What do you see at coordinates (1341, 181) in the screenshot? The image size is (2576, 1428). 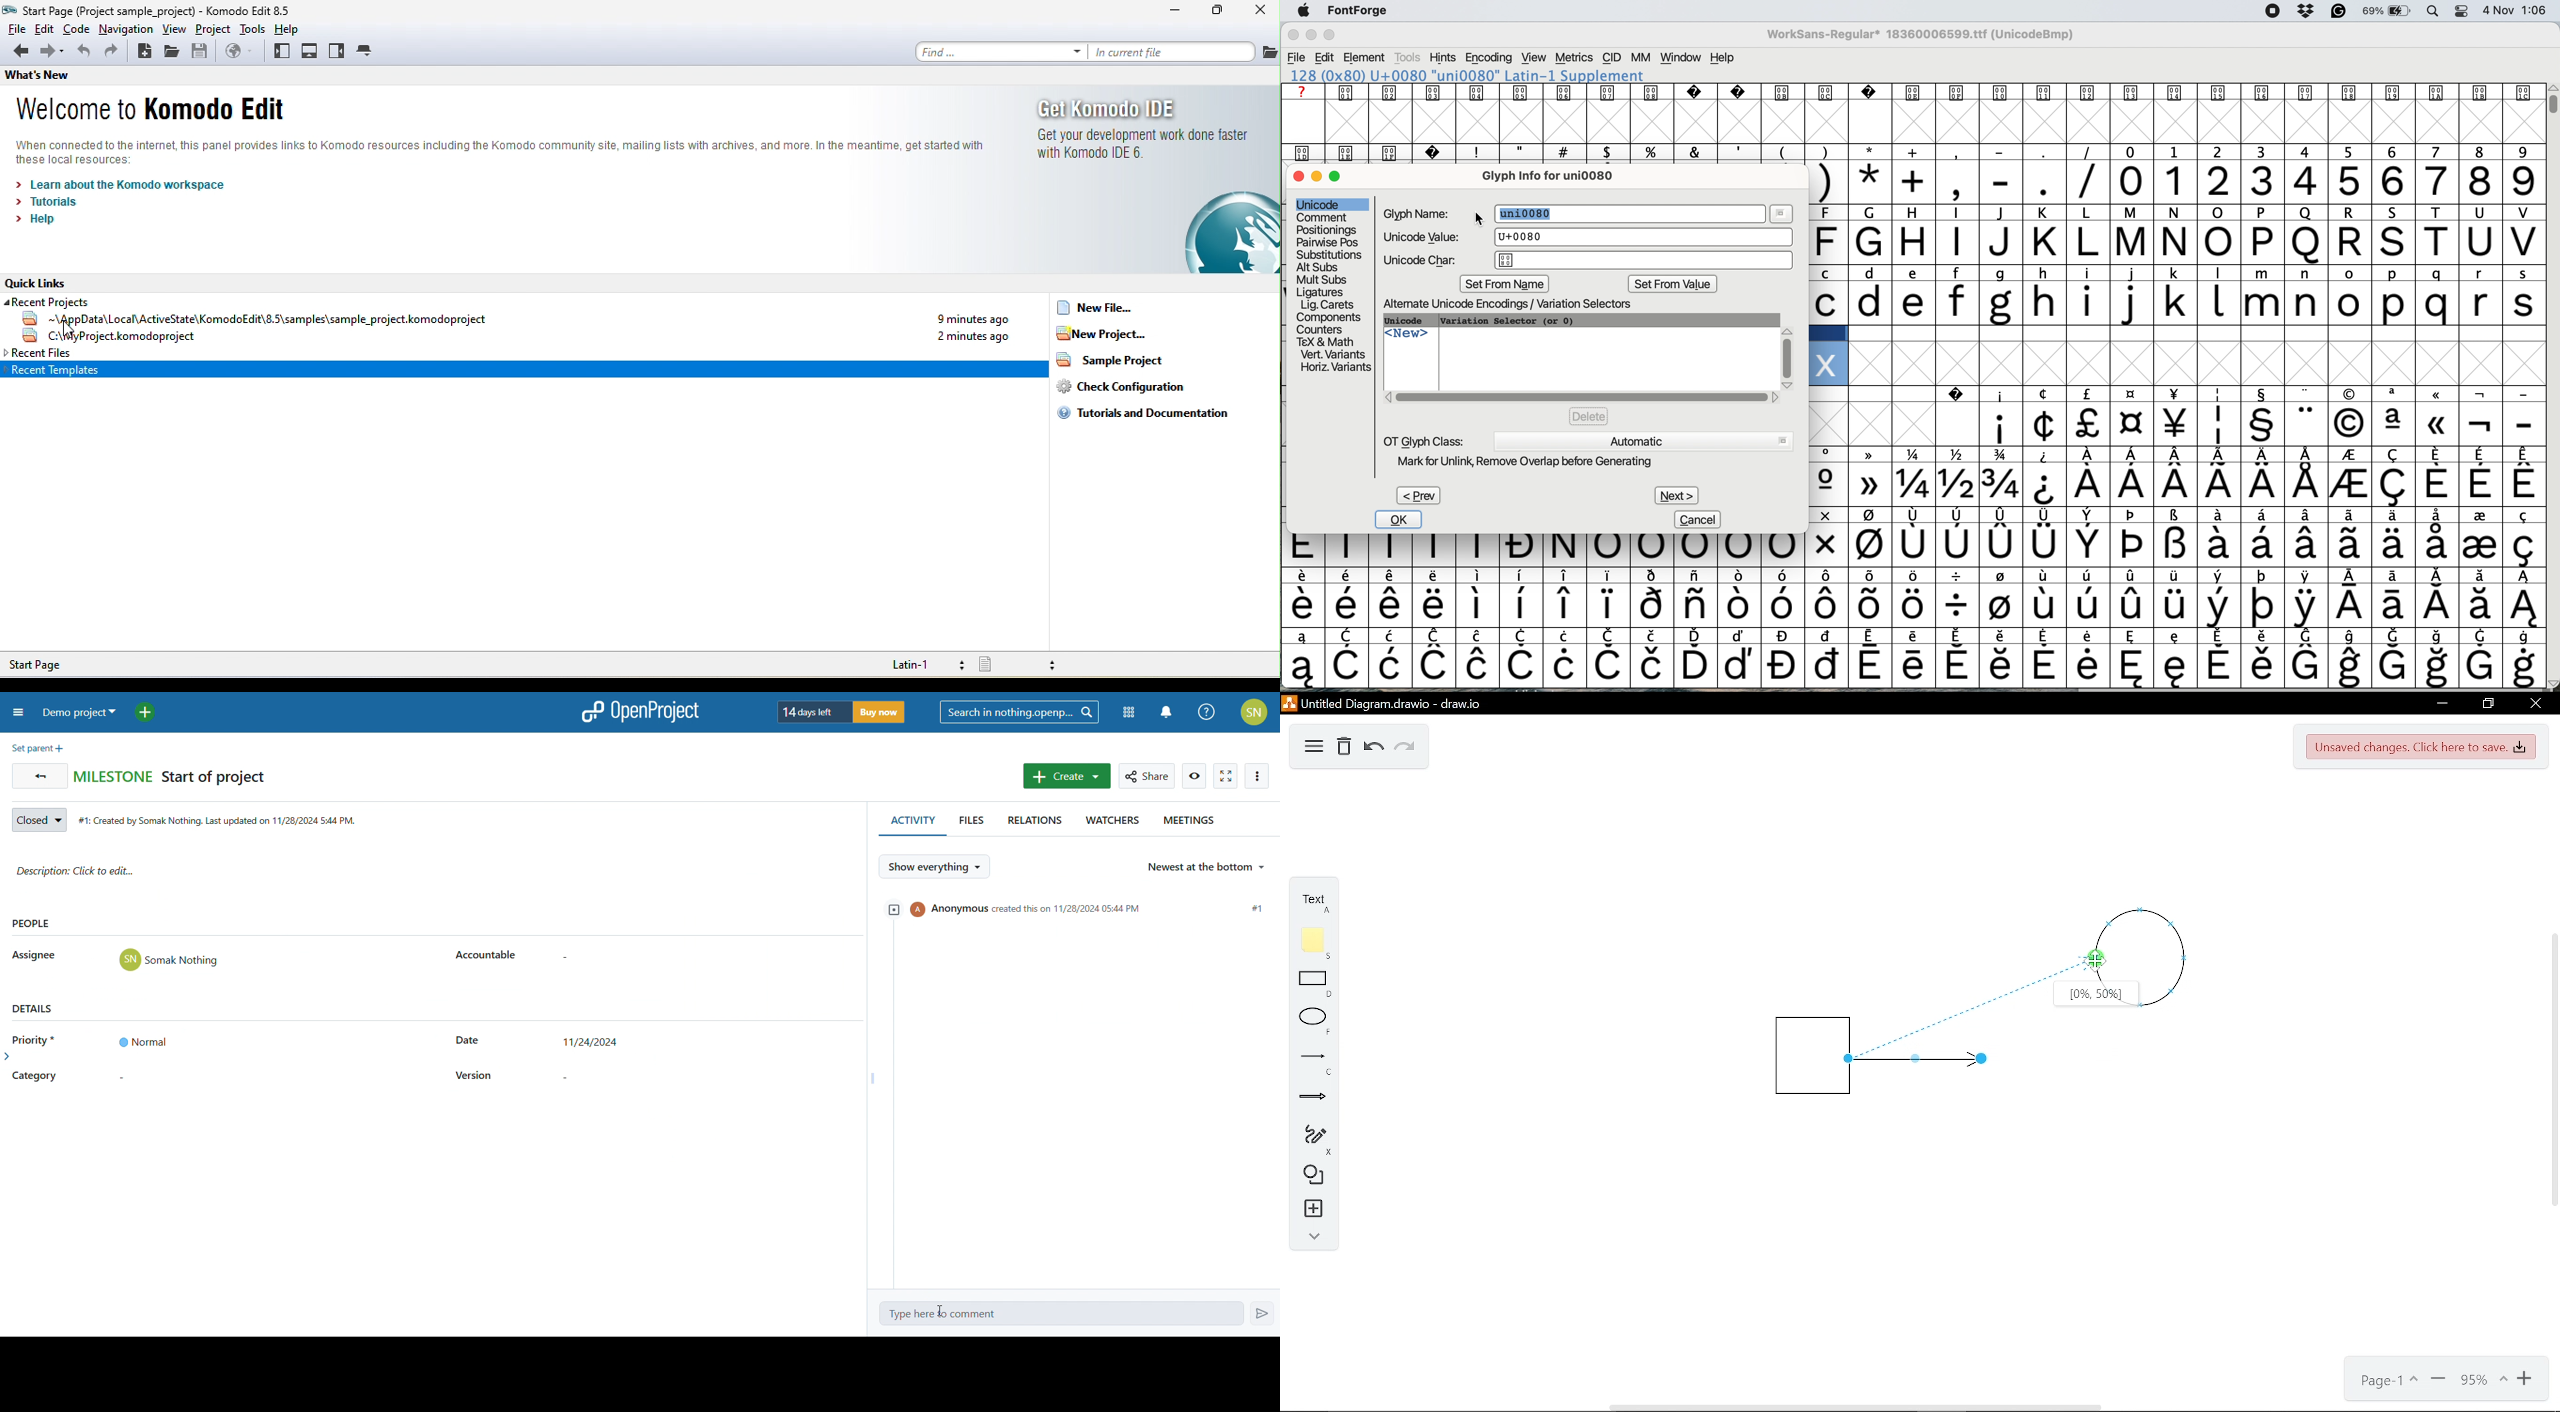 I see `maximise` at bounding box center [1341, 181].